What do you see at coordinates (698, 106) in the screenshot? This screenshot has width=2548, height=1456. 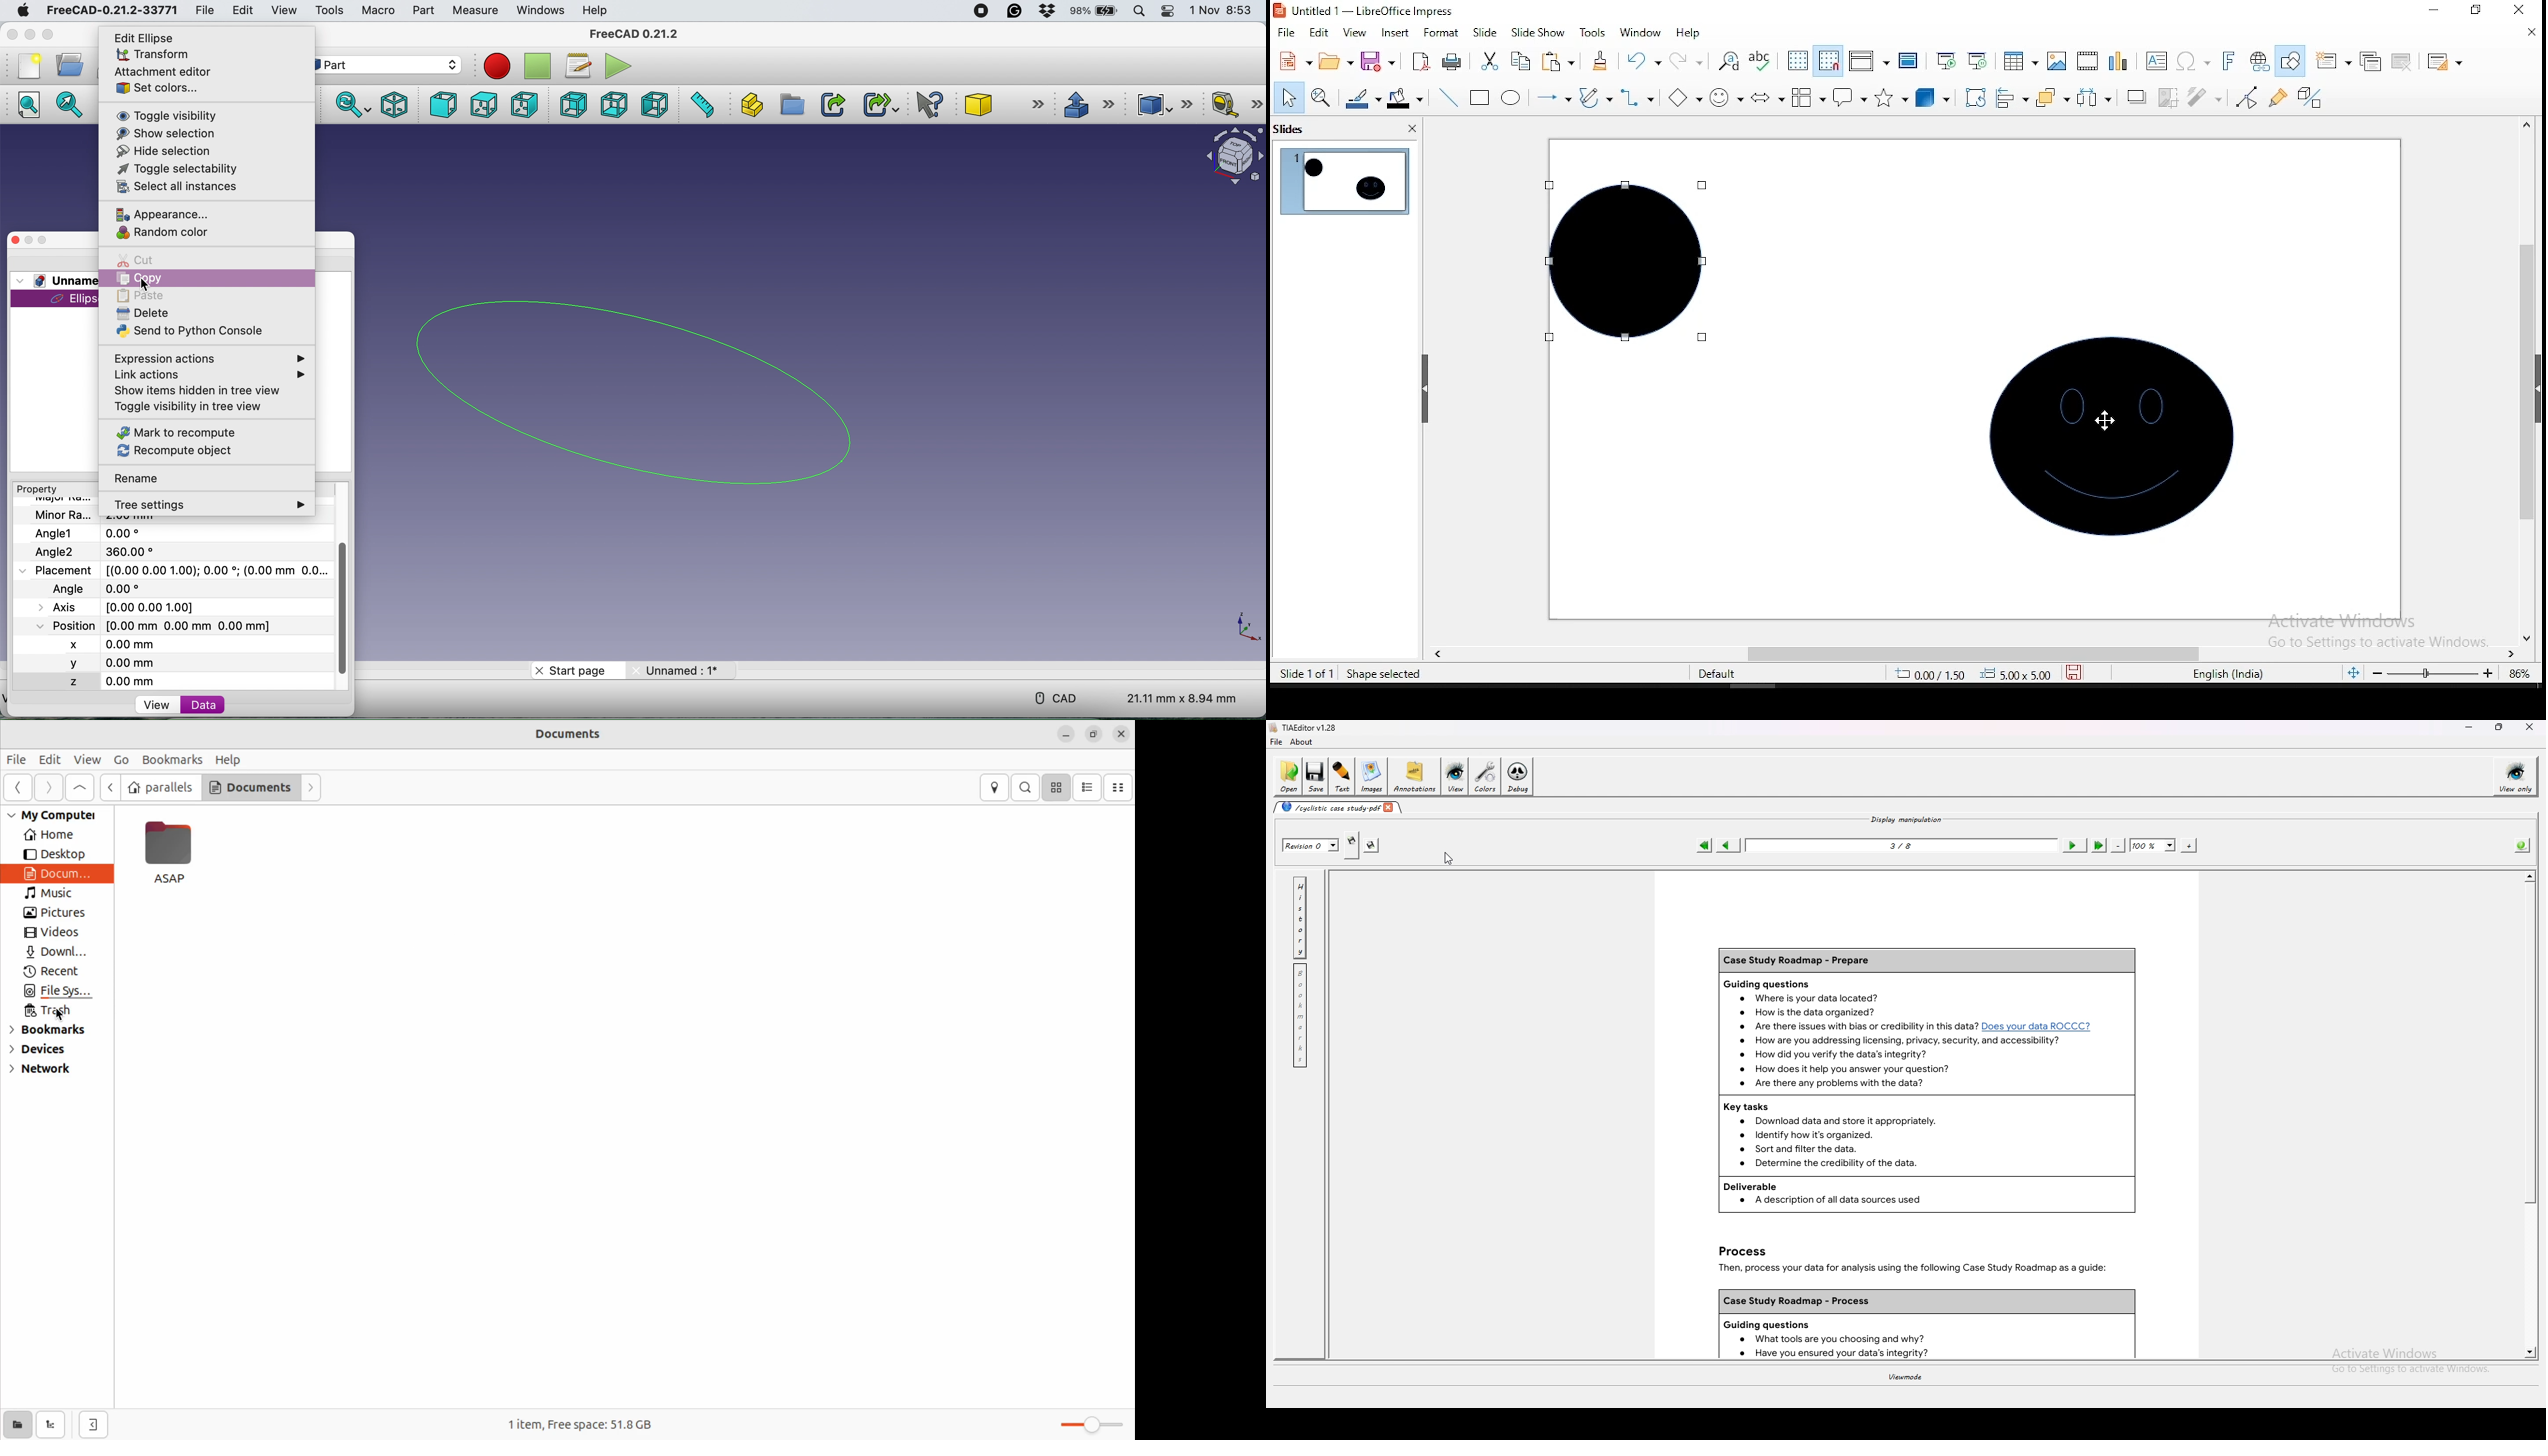 I see `measure distance` at bounding box center [698, 106].